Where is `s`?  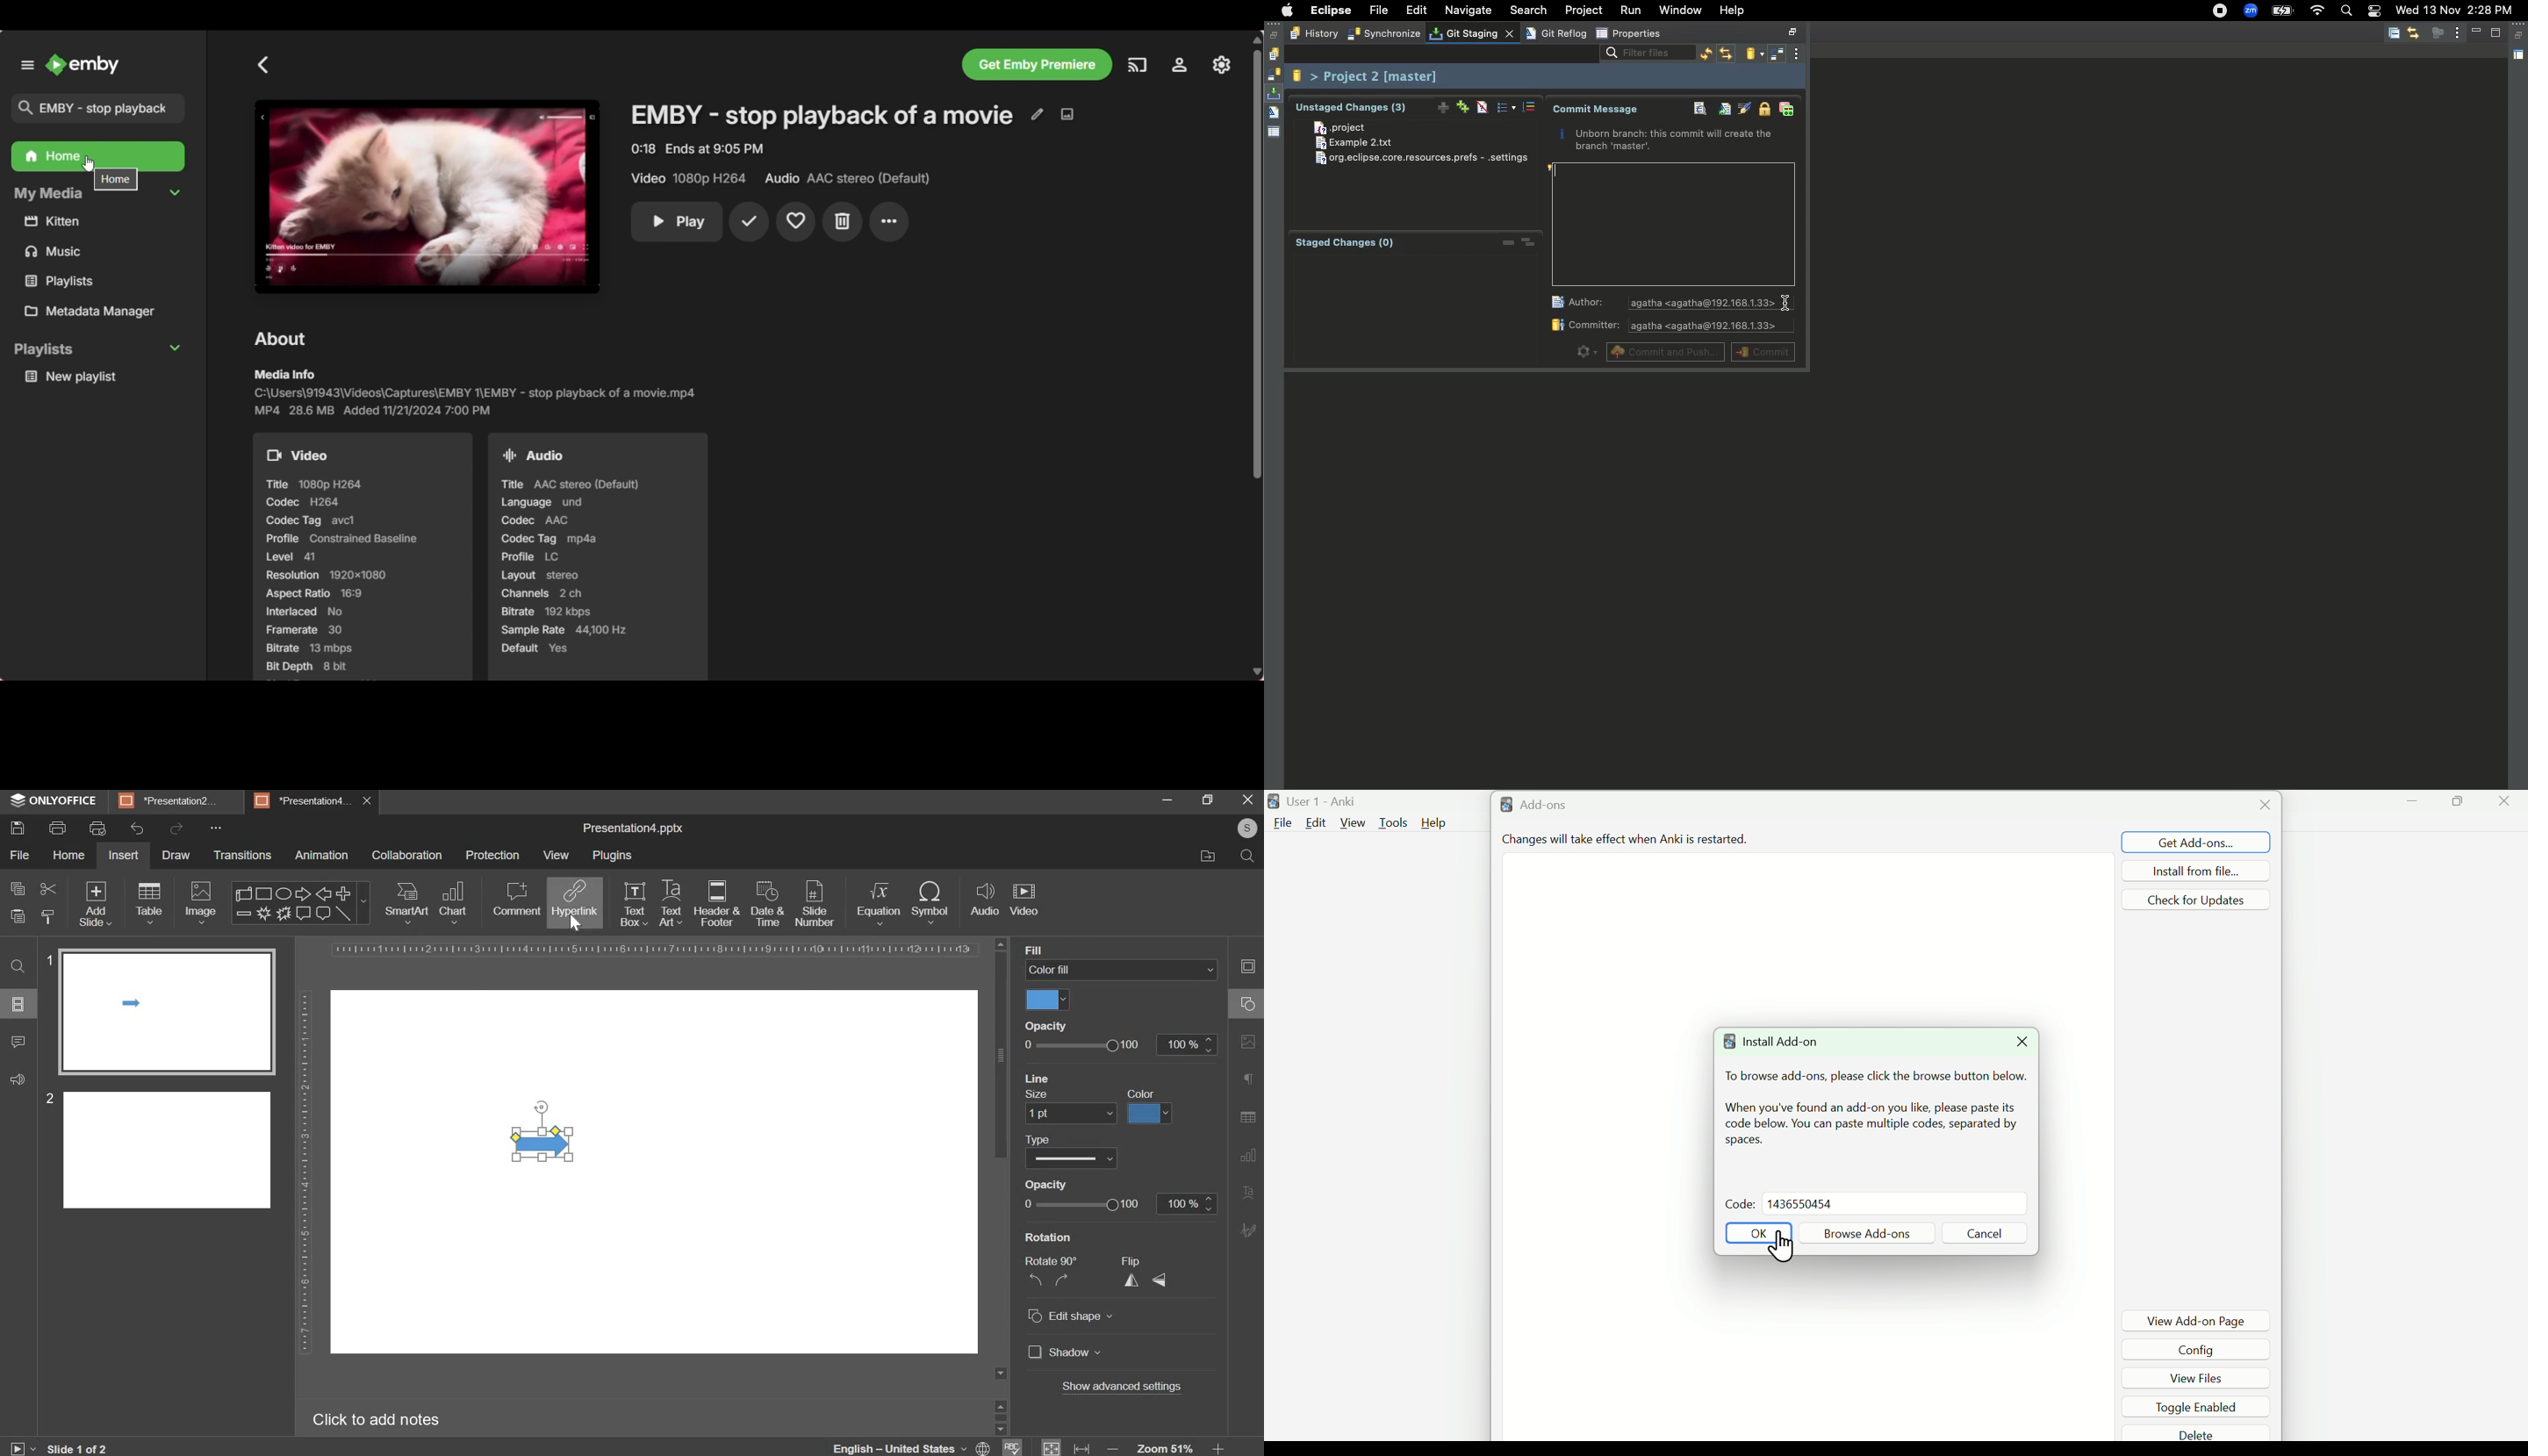 s is located at coordinates (1249, 828).